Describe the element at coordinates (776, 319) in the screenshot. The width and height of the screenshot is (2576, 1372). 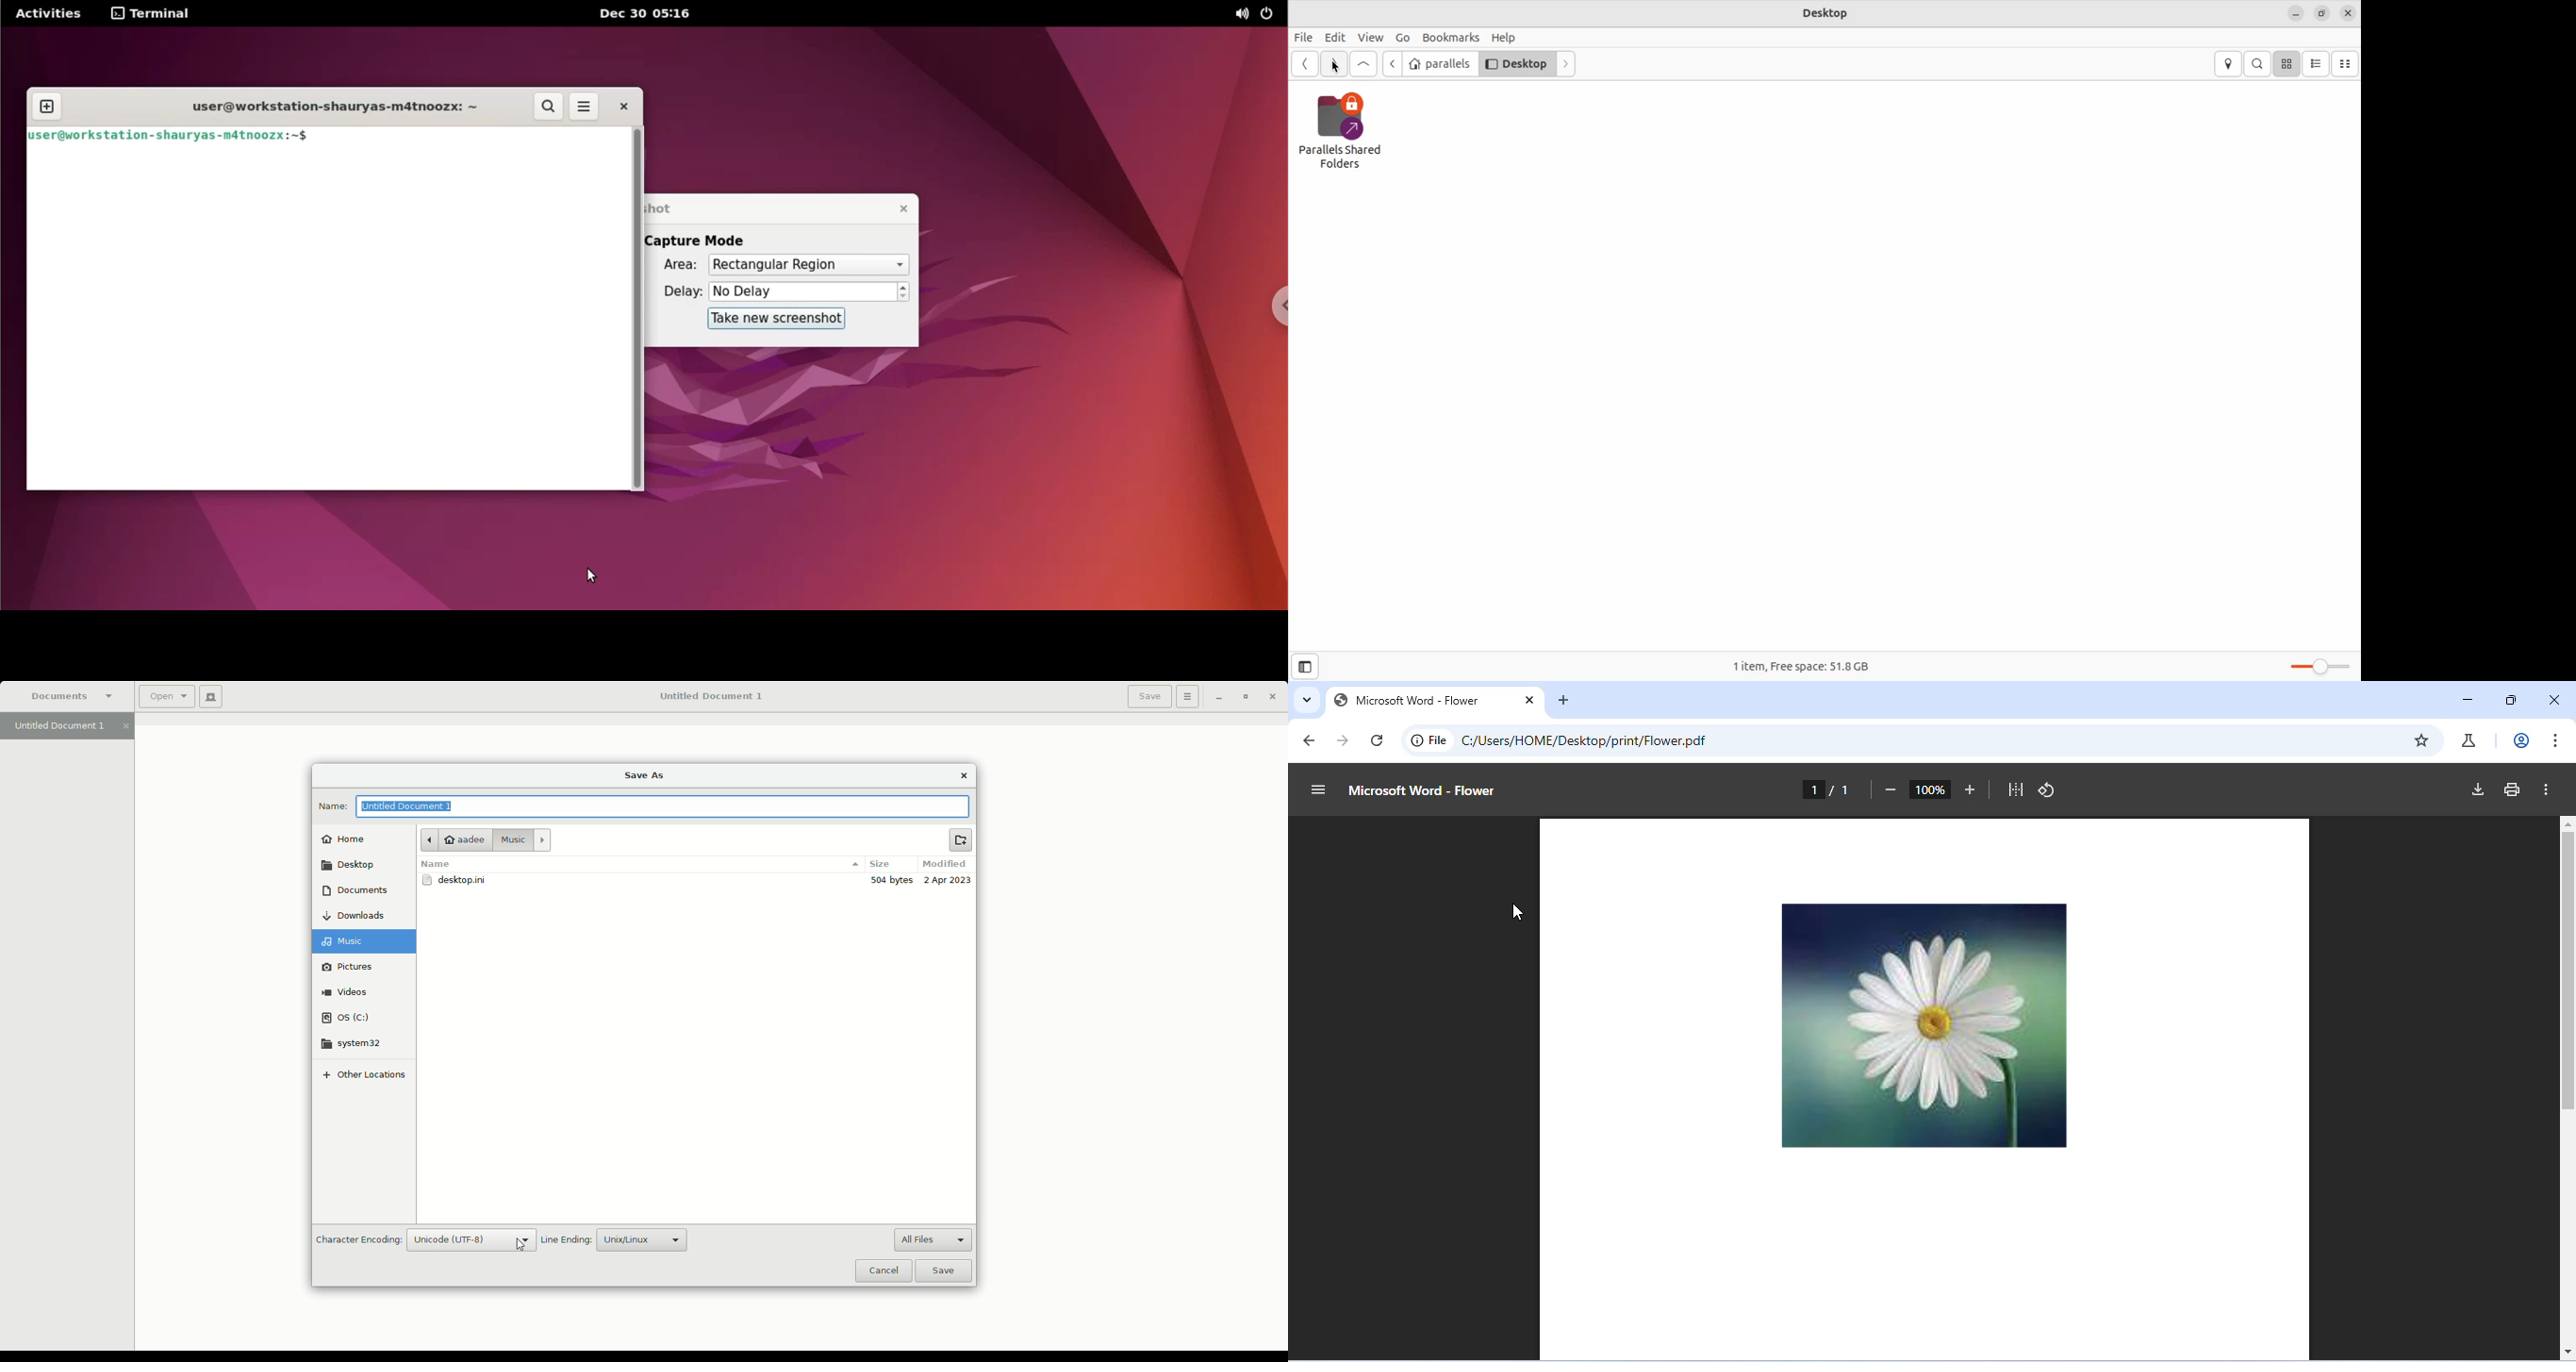
I see `take new screenshot` at that location.